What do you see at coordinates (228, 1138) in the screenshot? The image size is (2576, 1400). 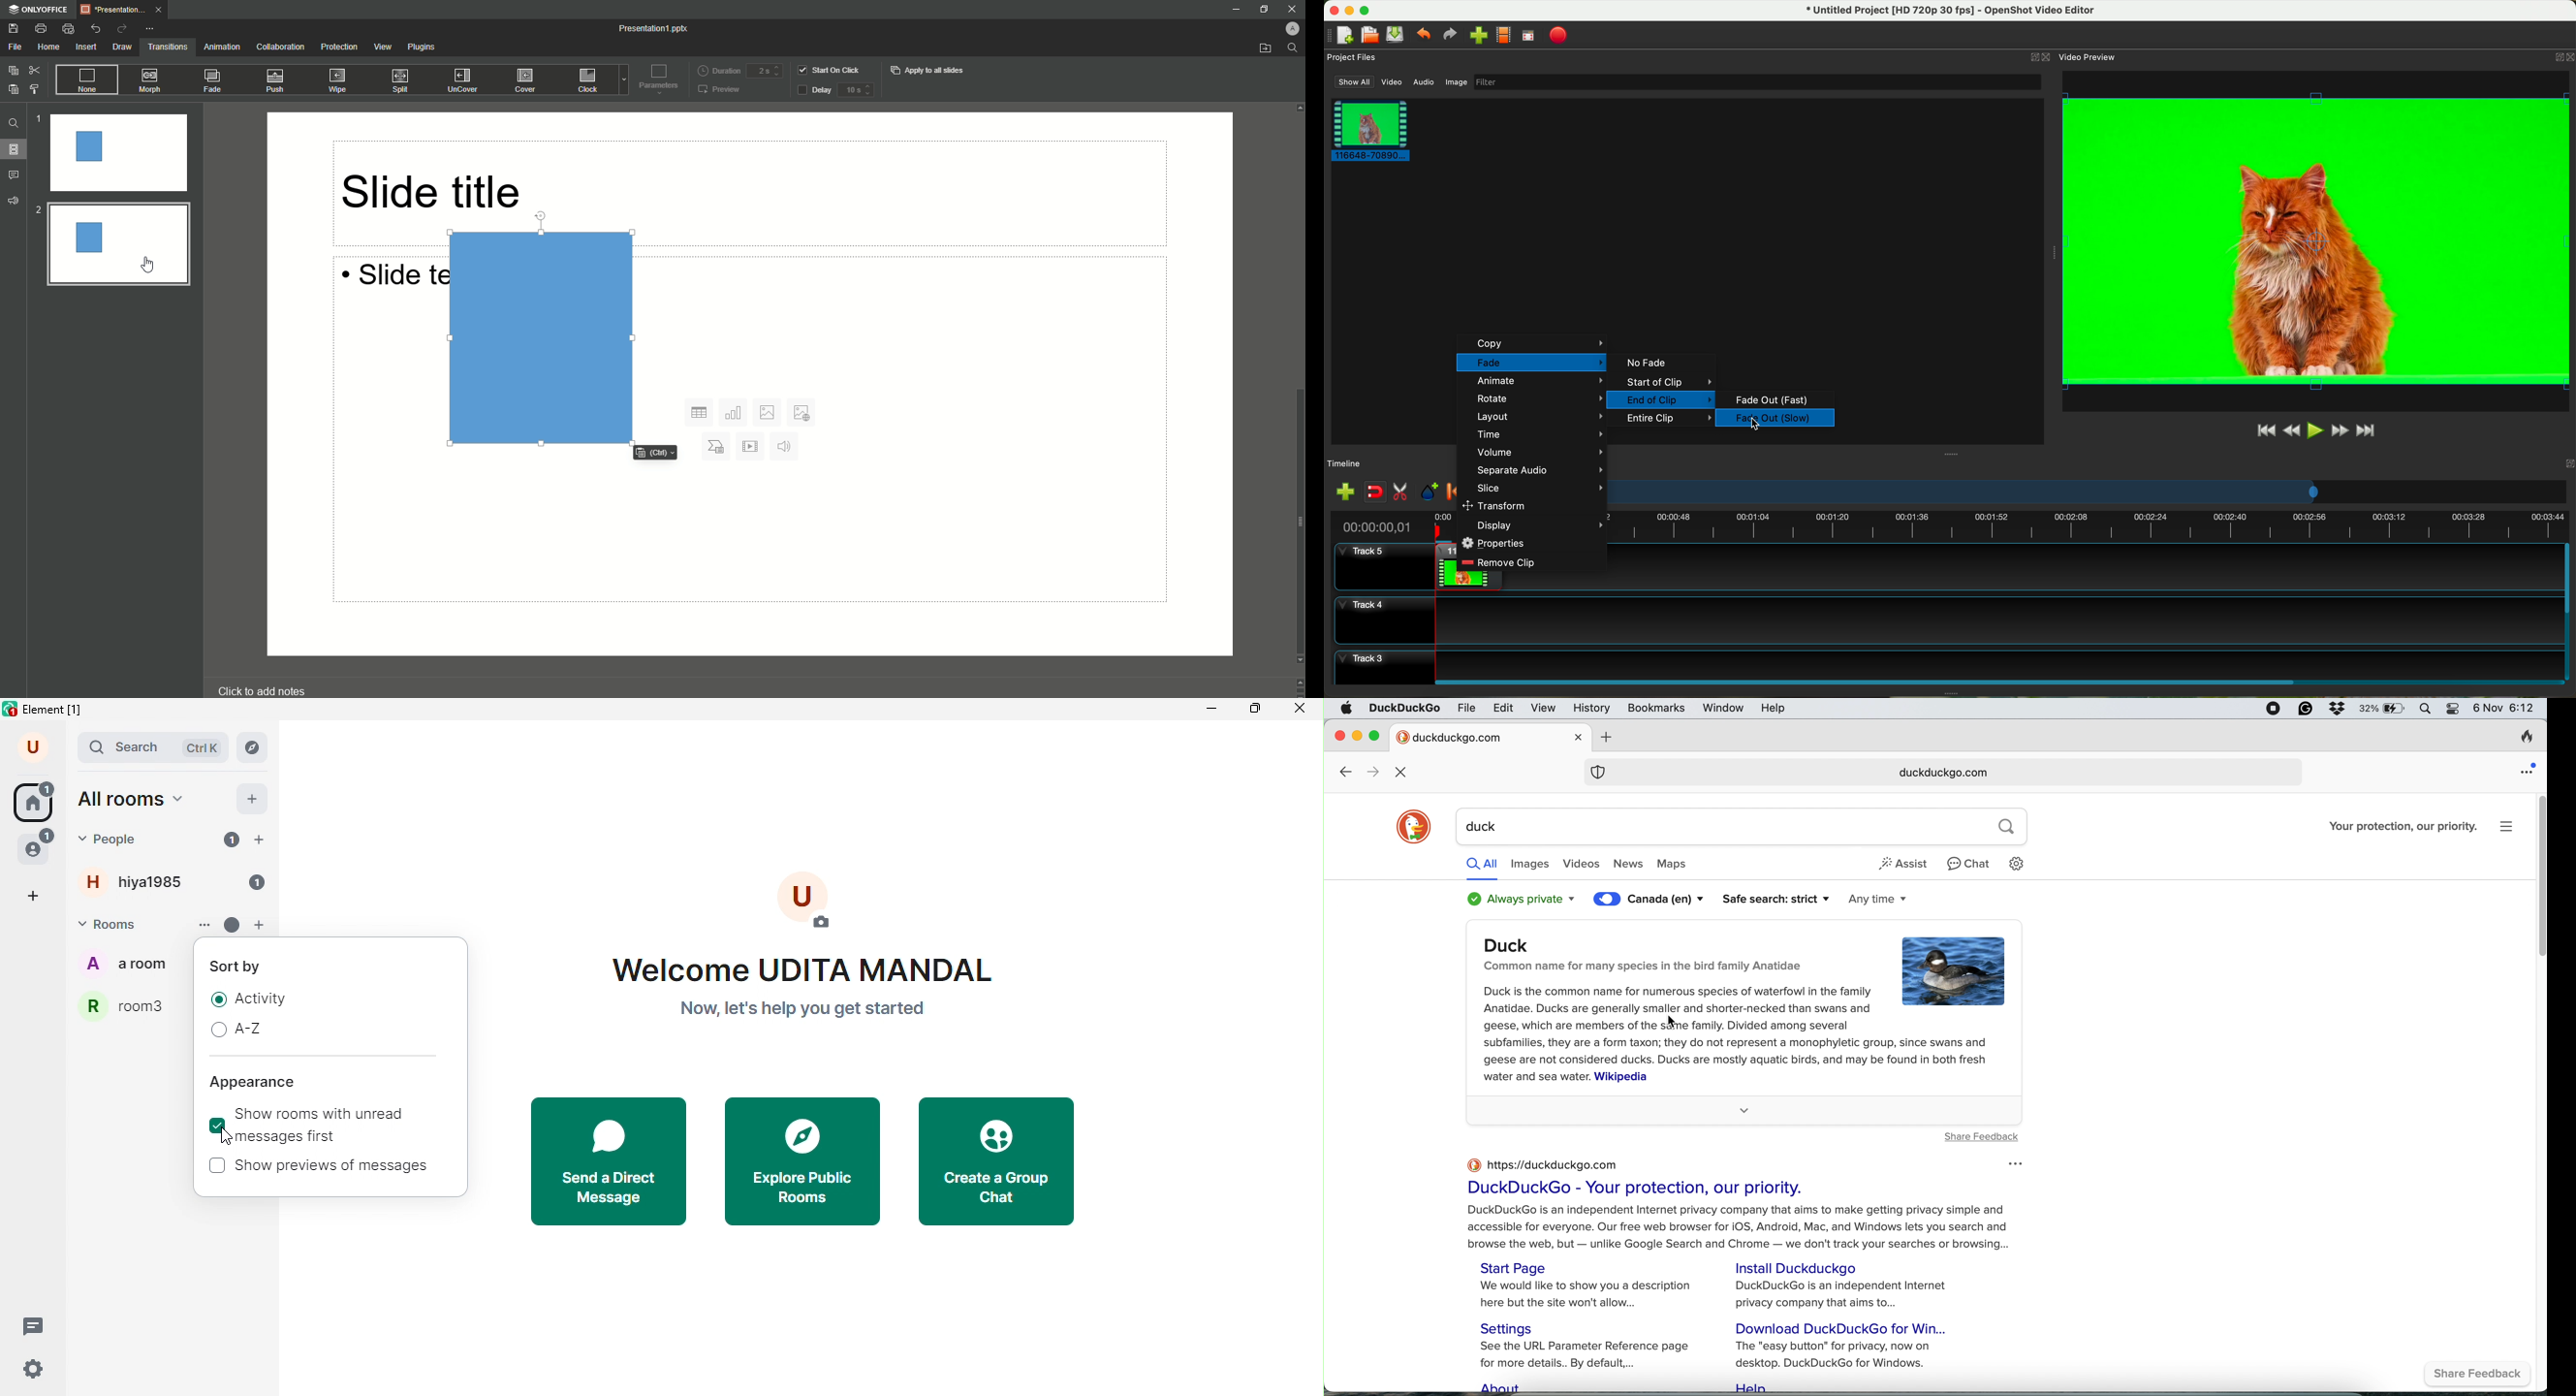 I see `cursor` at bounding box center [228, 1138].